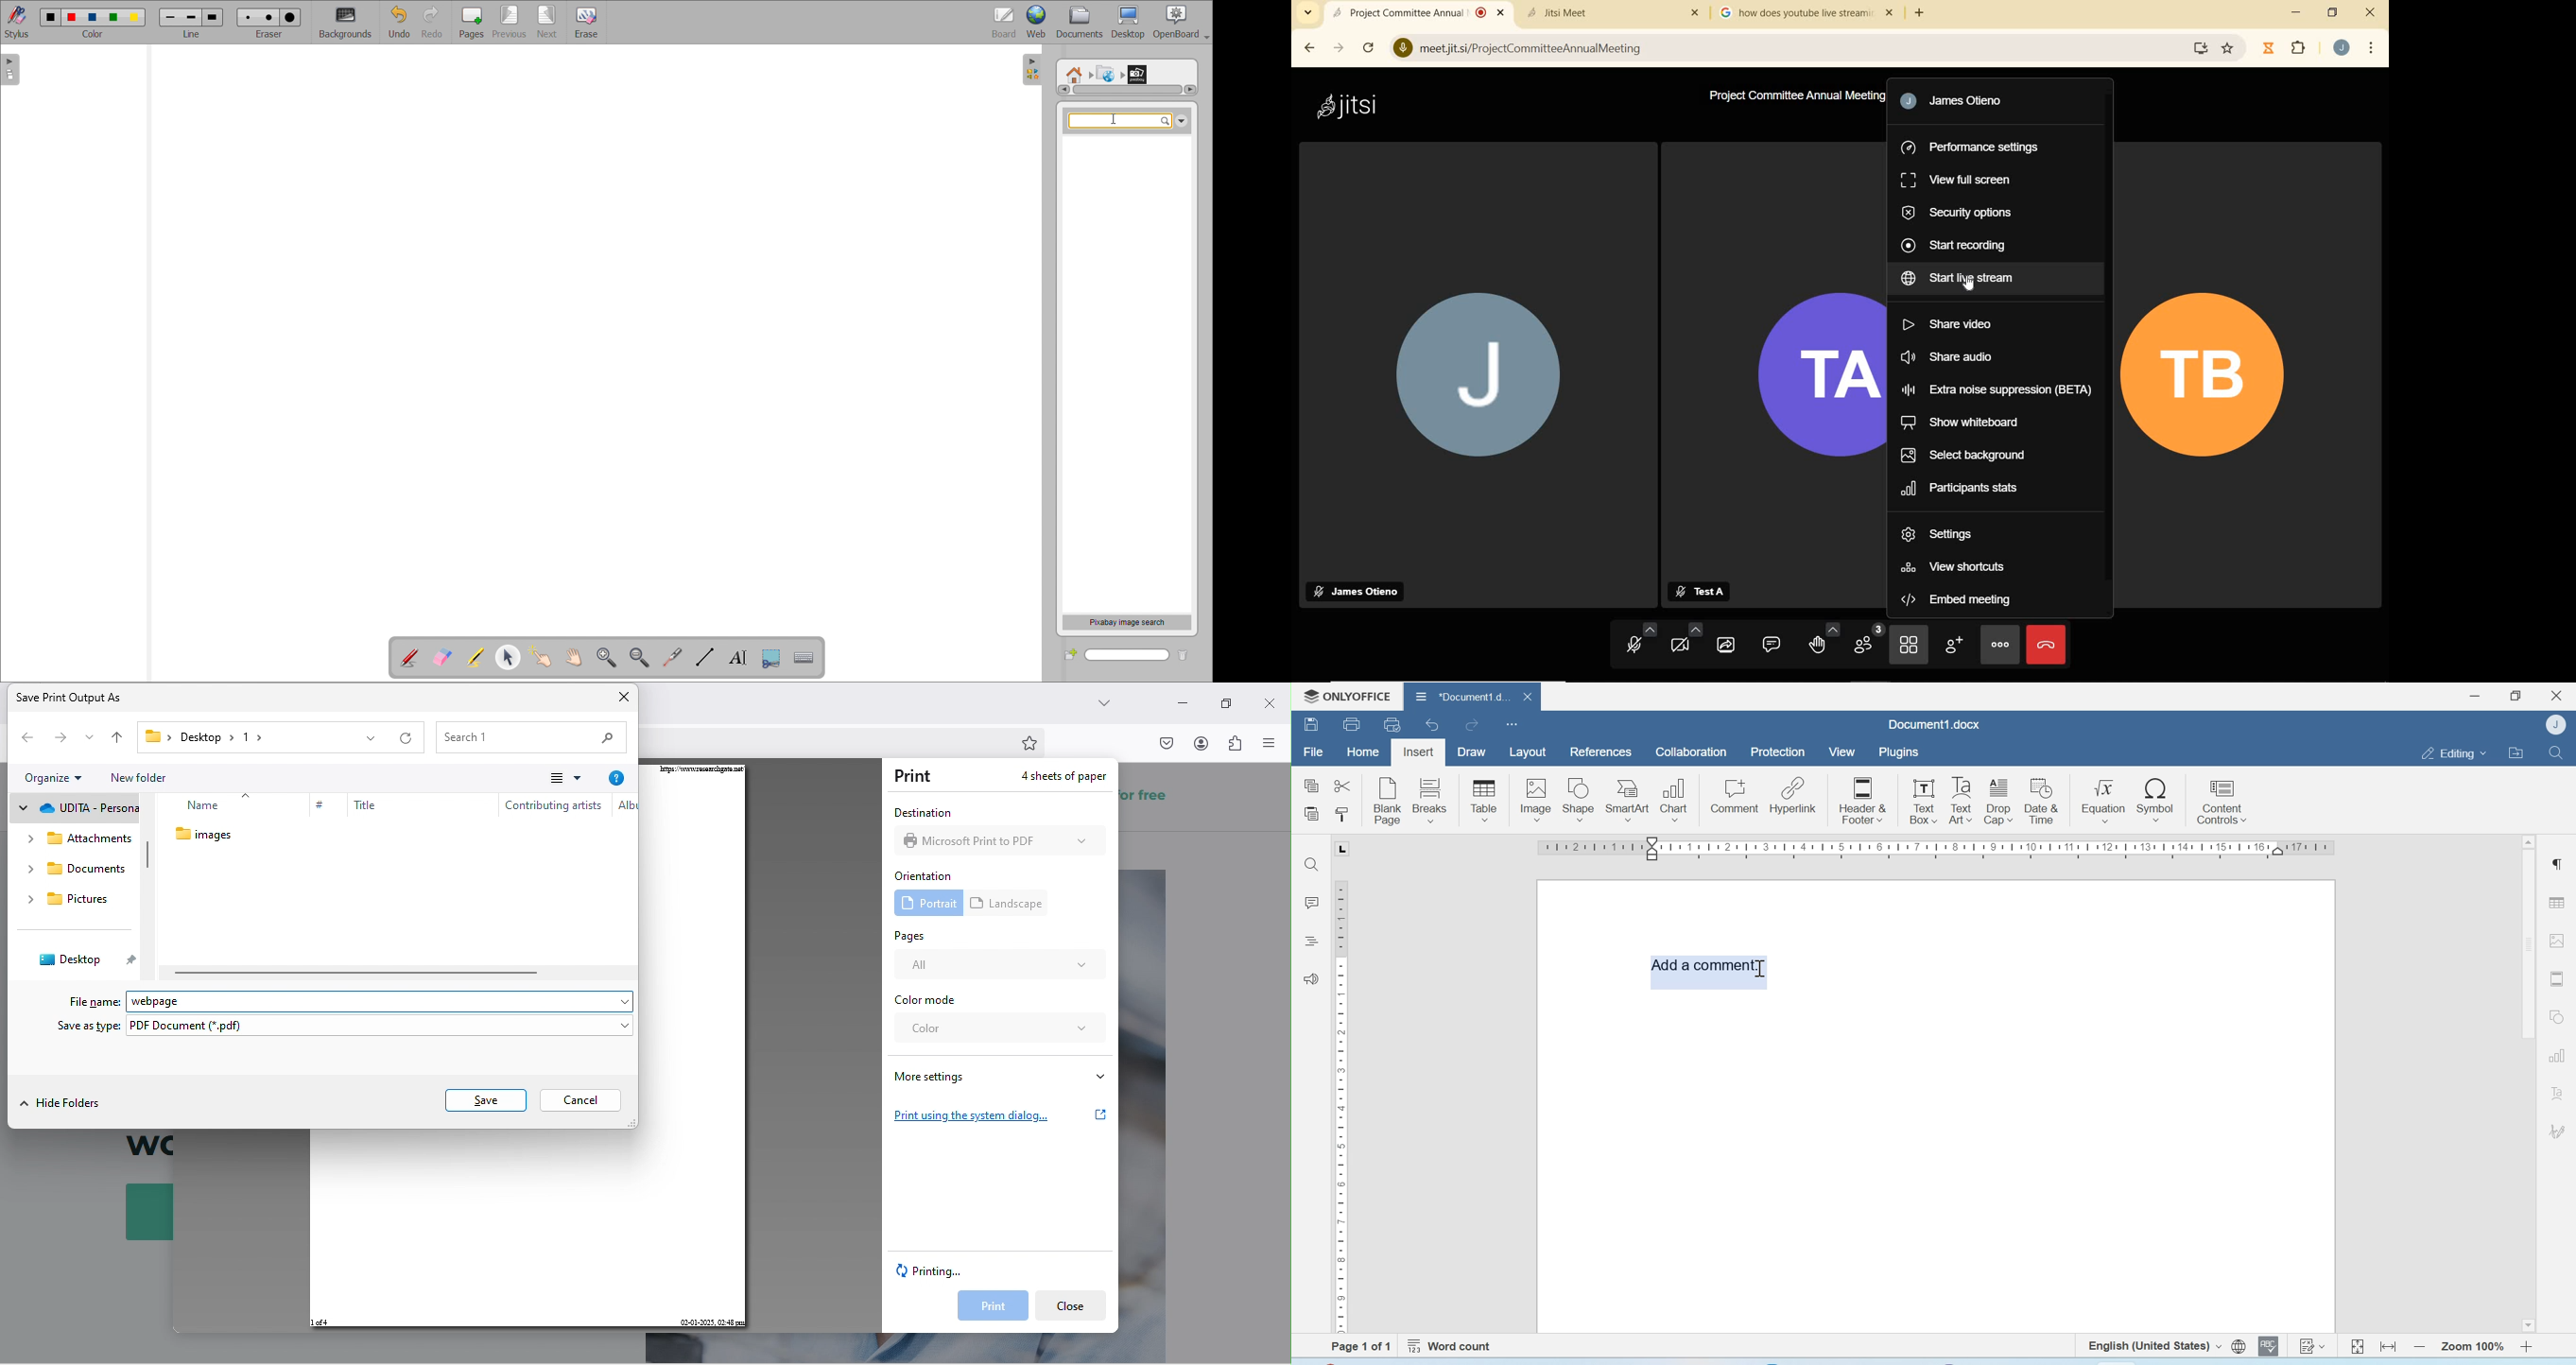  What do you see at coordinates (625, 699) in the screenshot?
I see `close` at bounding box center [625, 699].